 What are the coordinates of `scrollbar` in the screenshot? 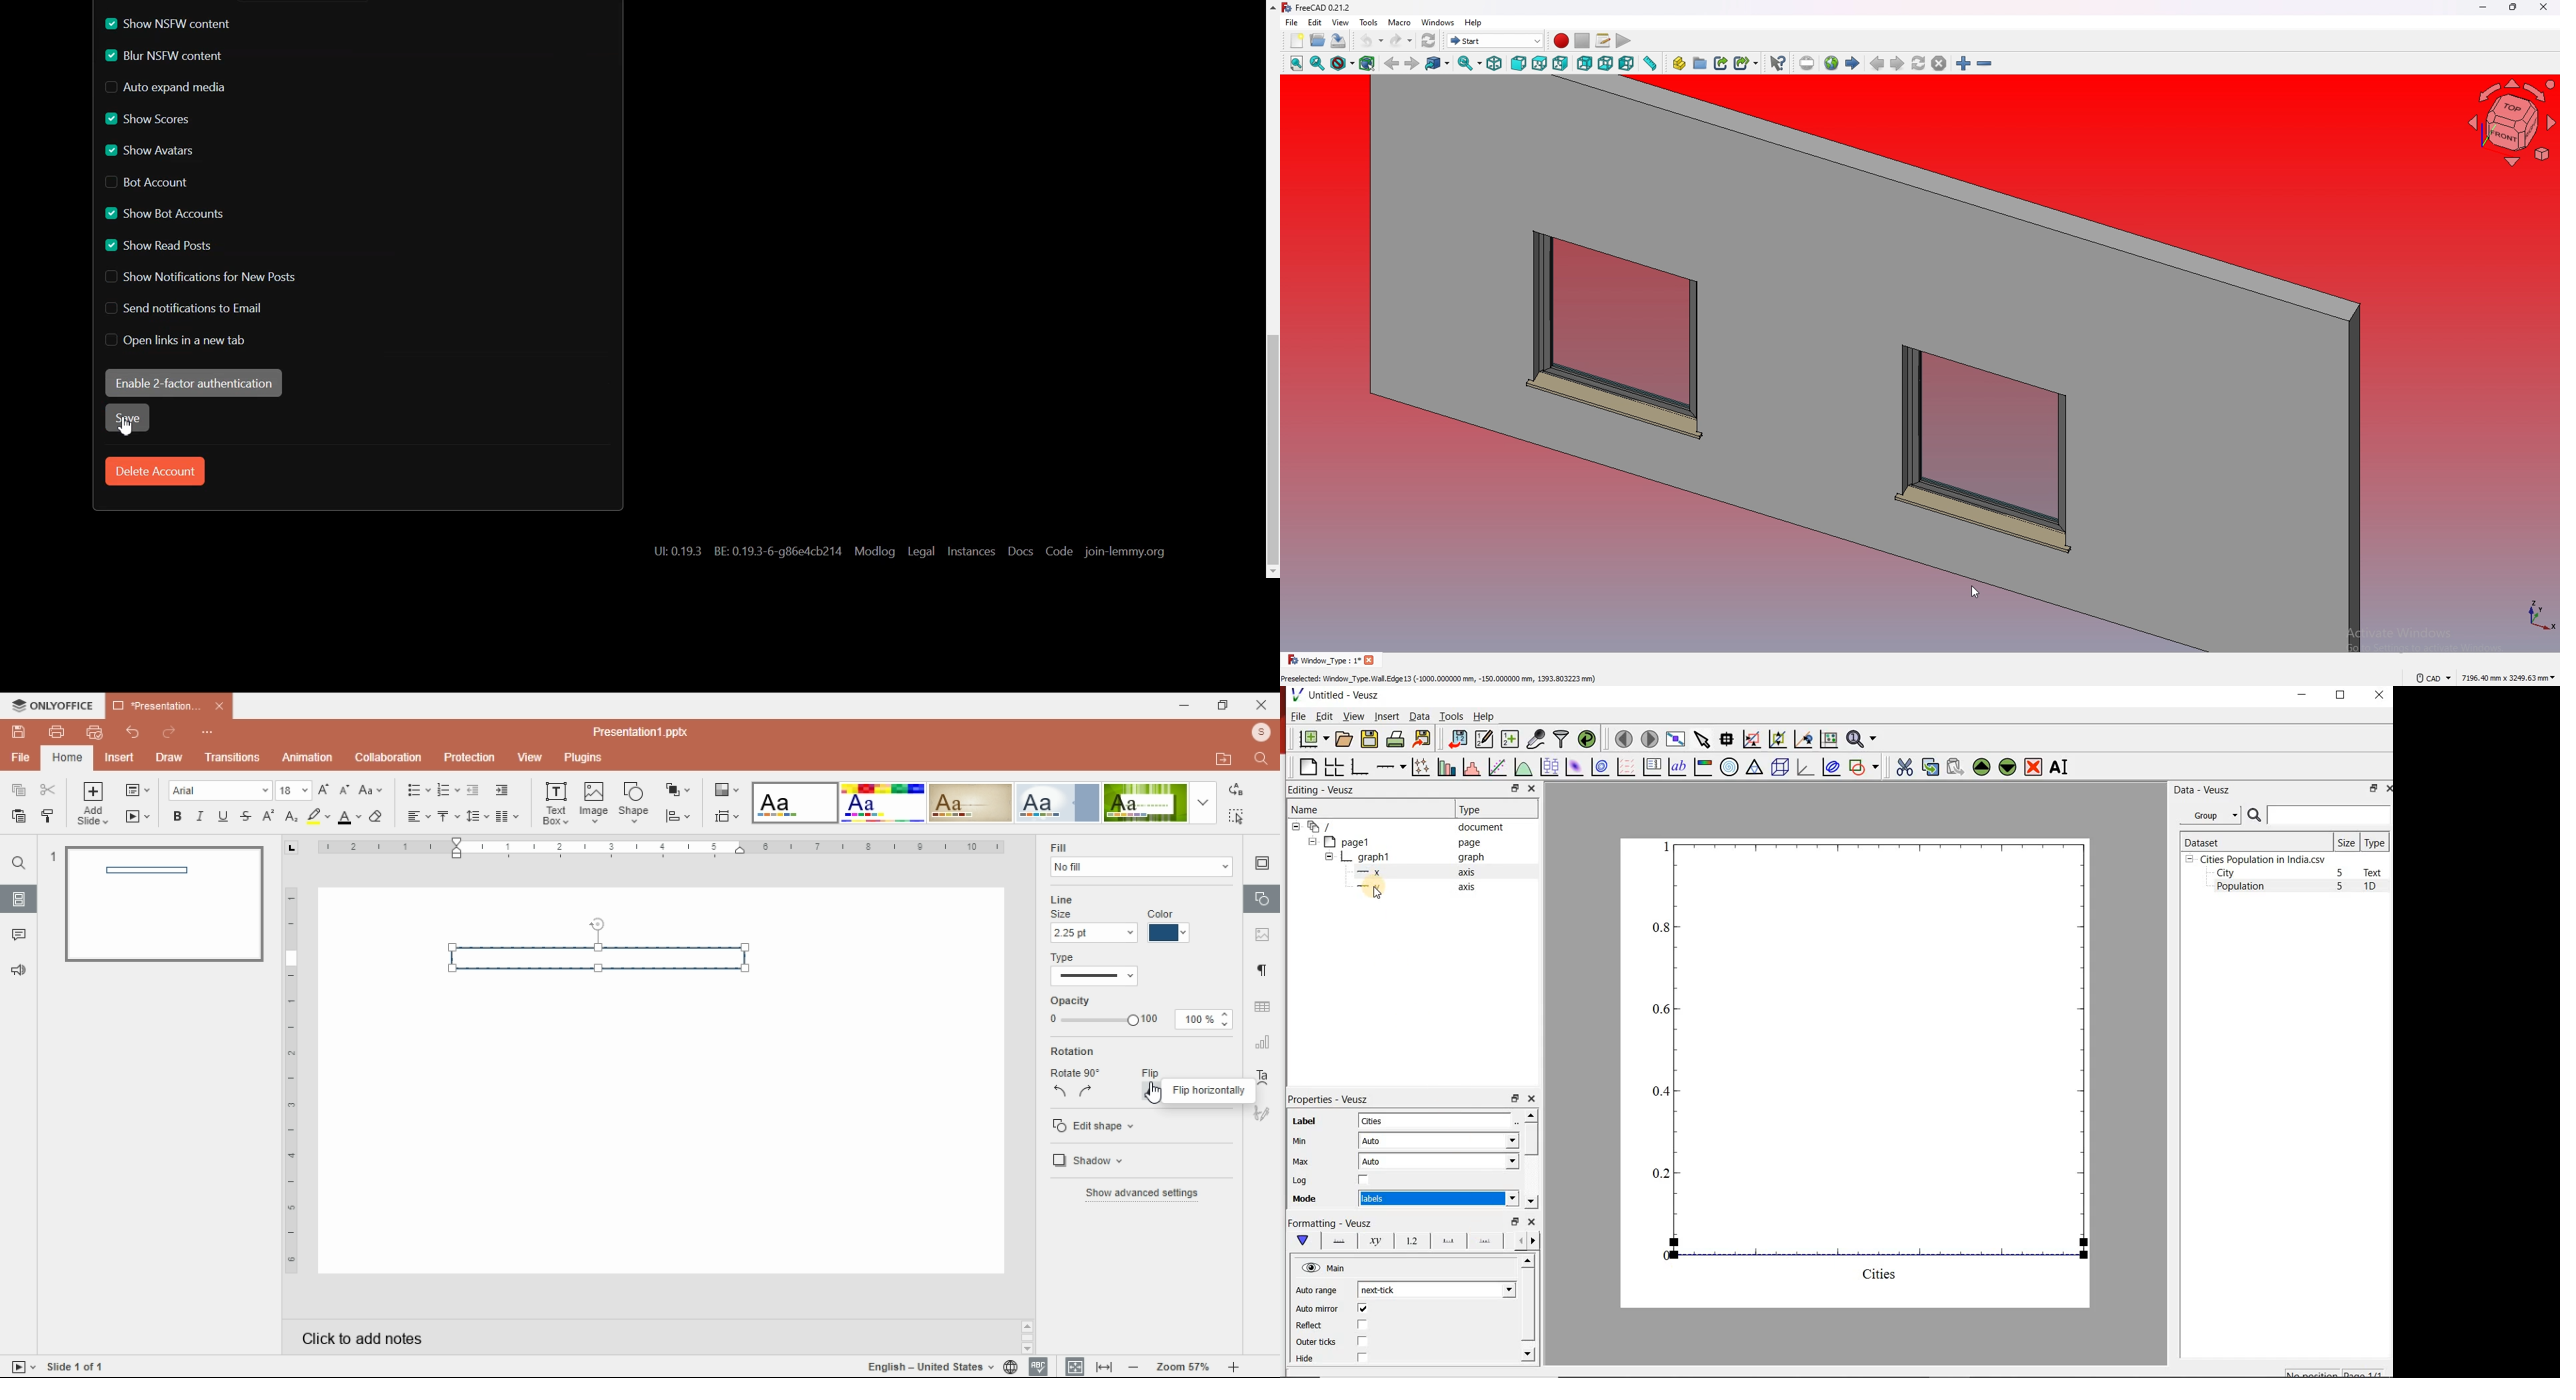 It's located at (1529, 1309).